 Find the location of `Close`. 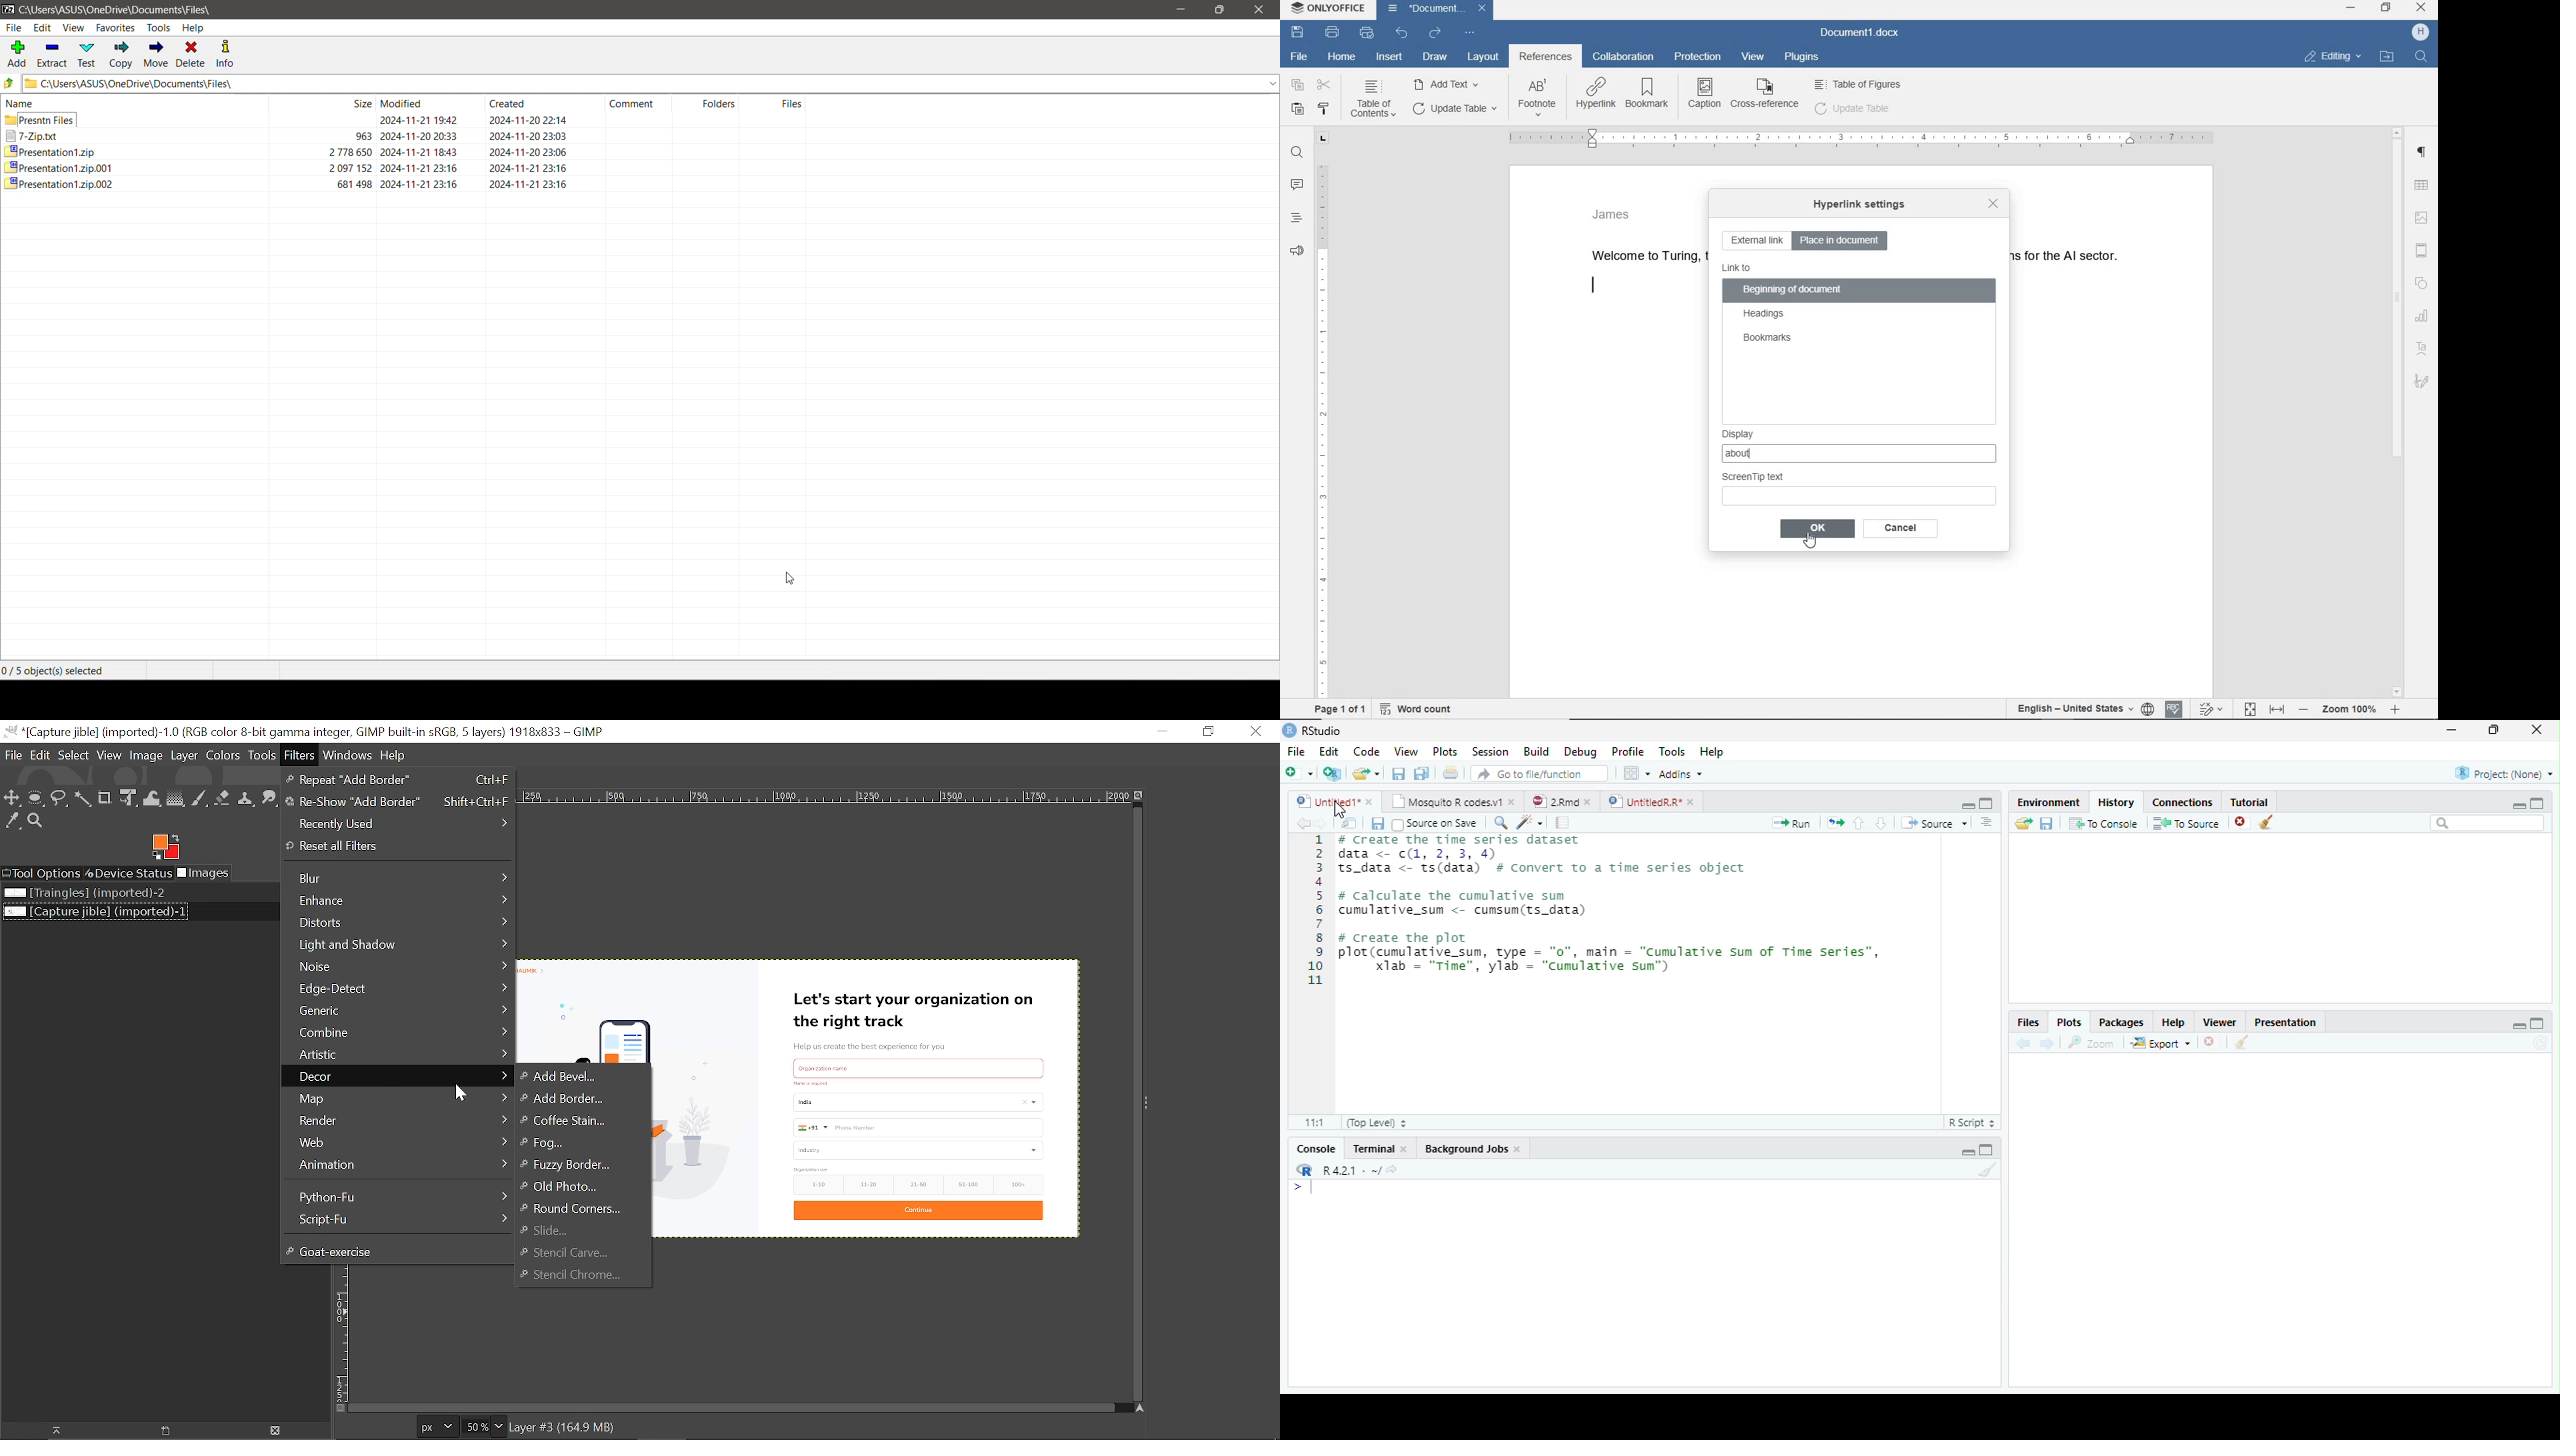

Close is located at coordinates (2423, 9).